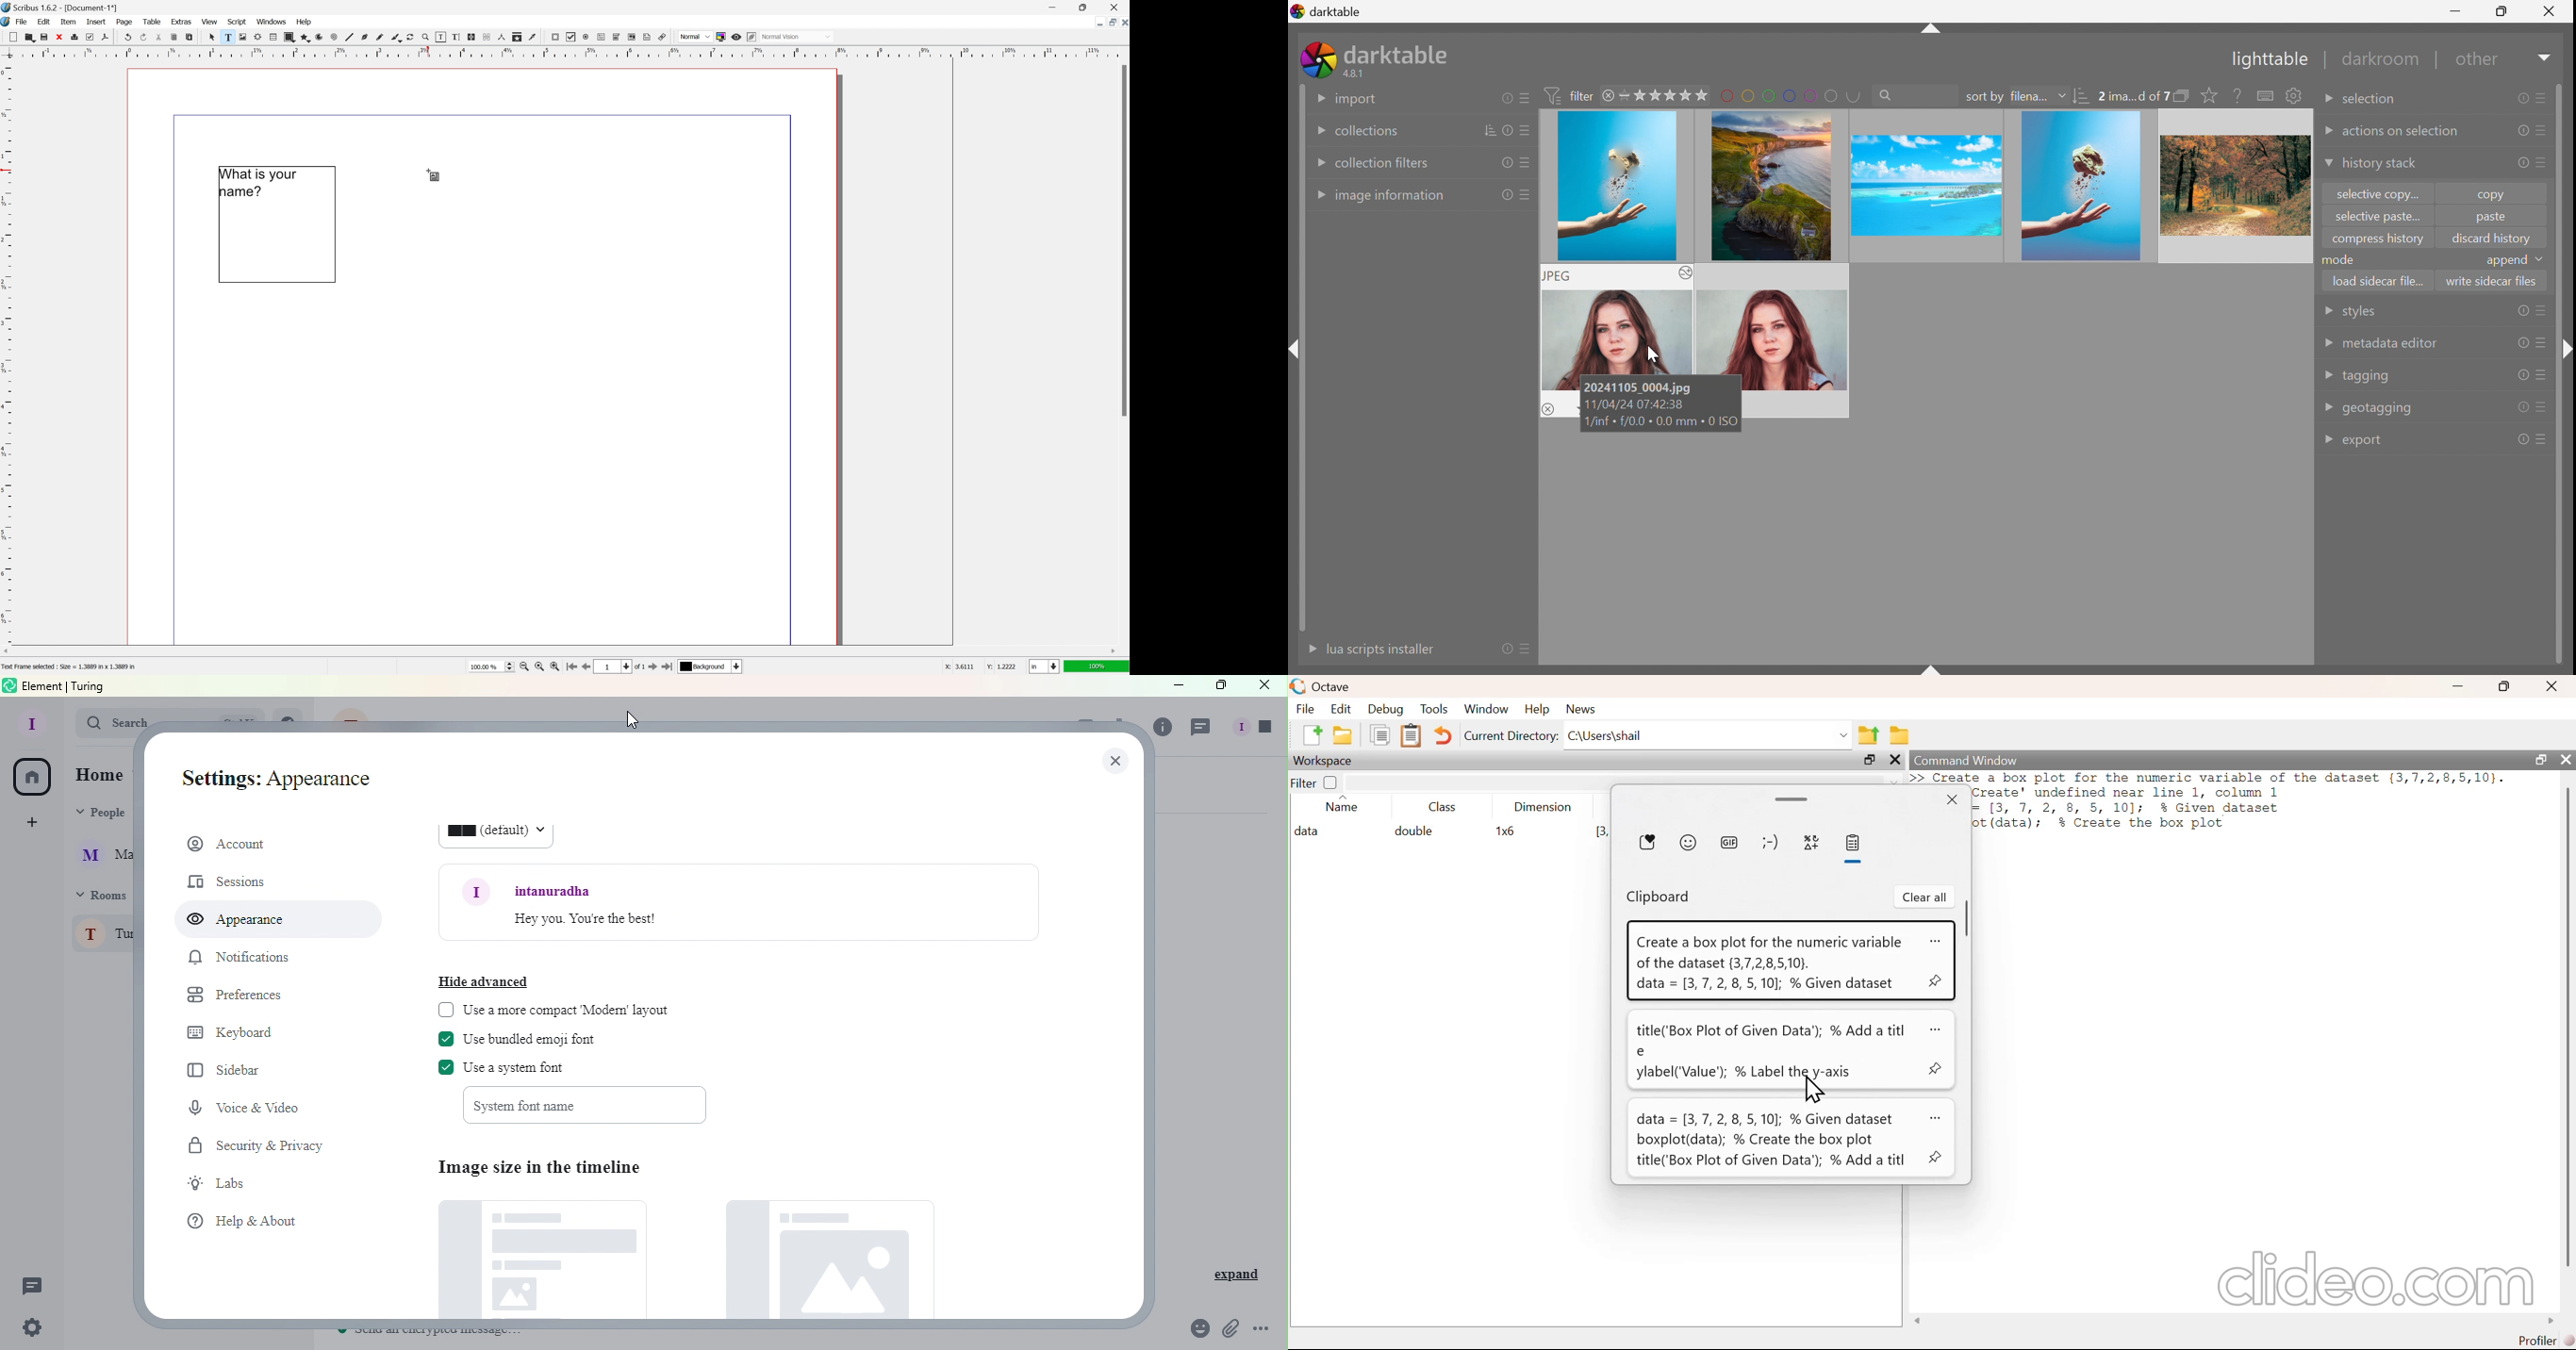  I want to click on mode, so click(2342, 259).